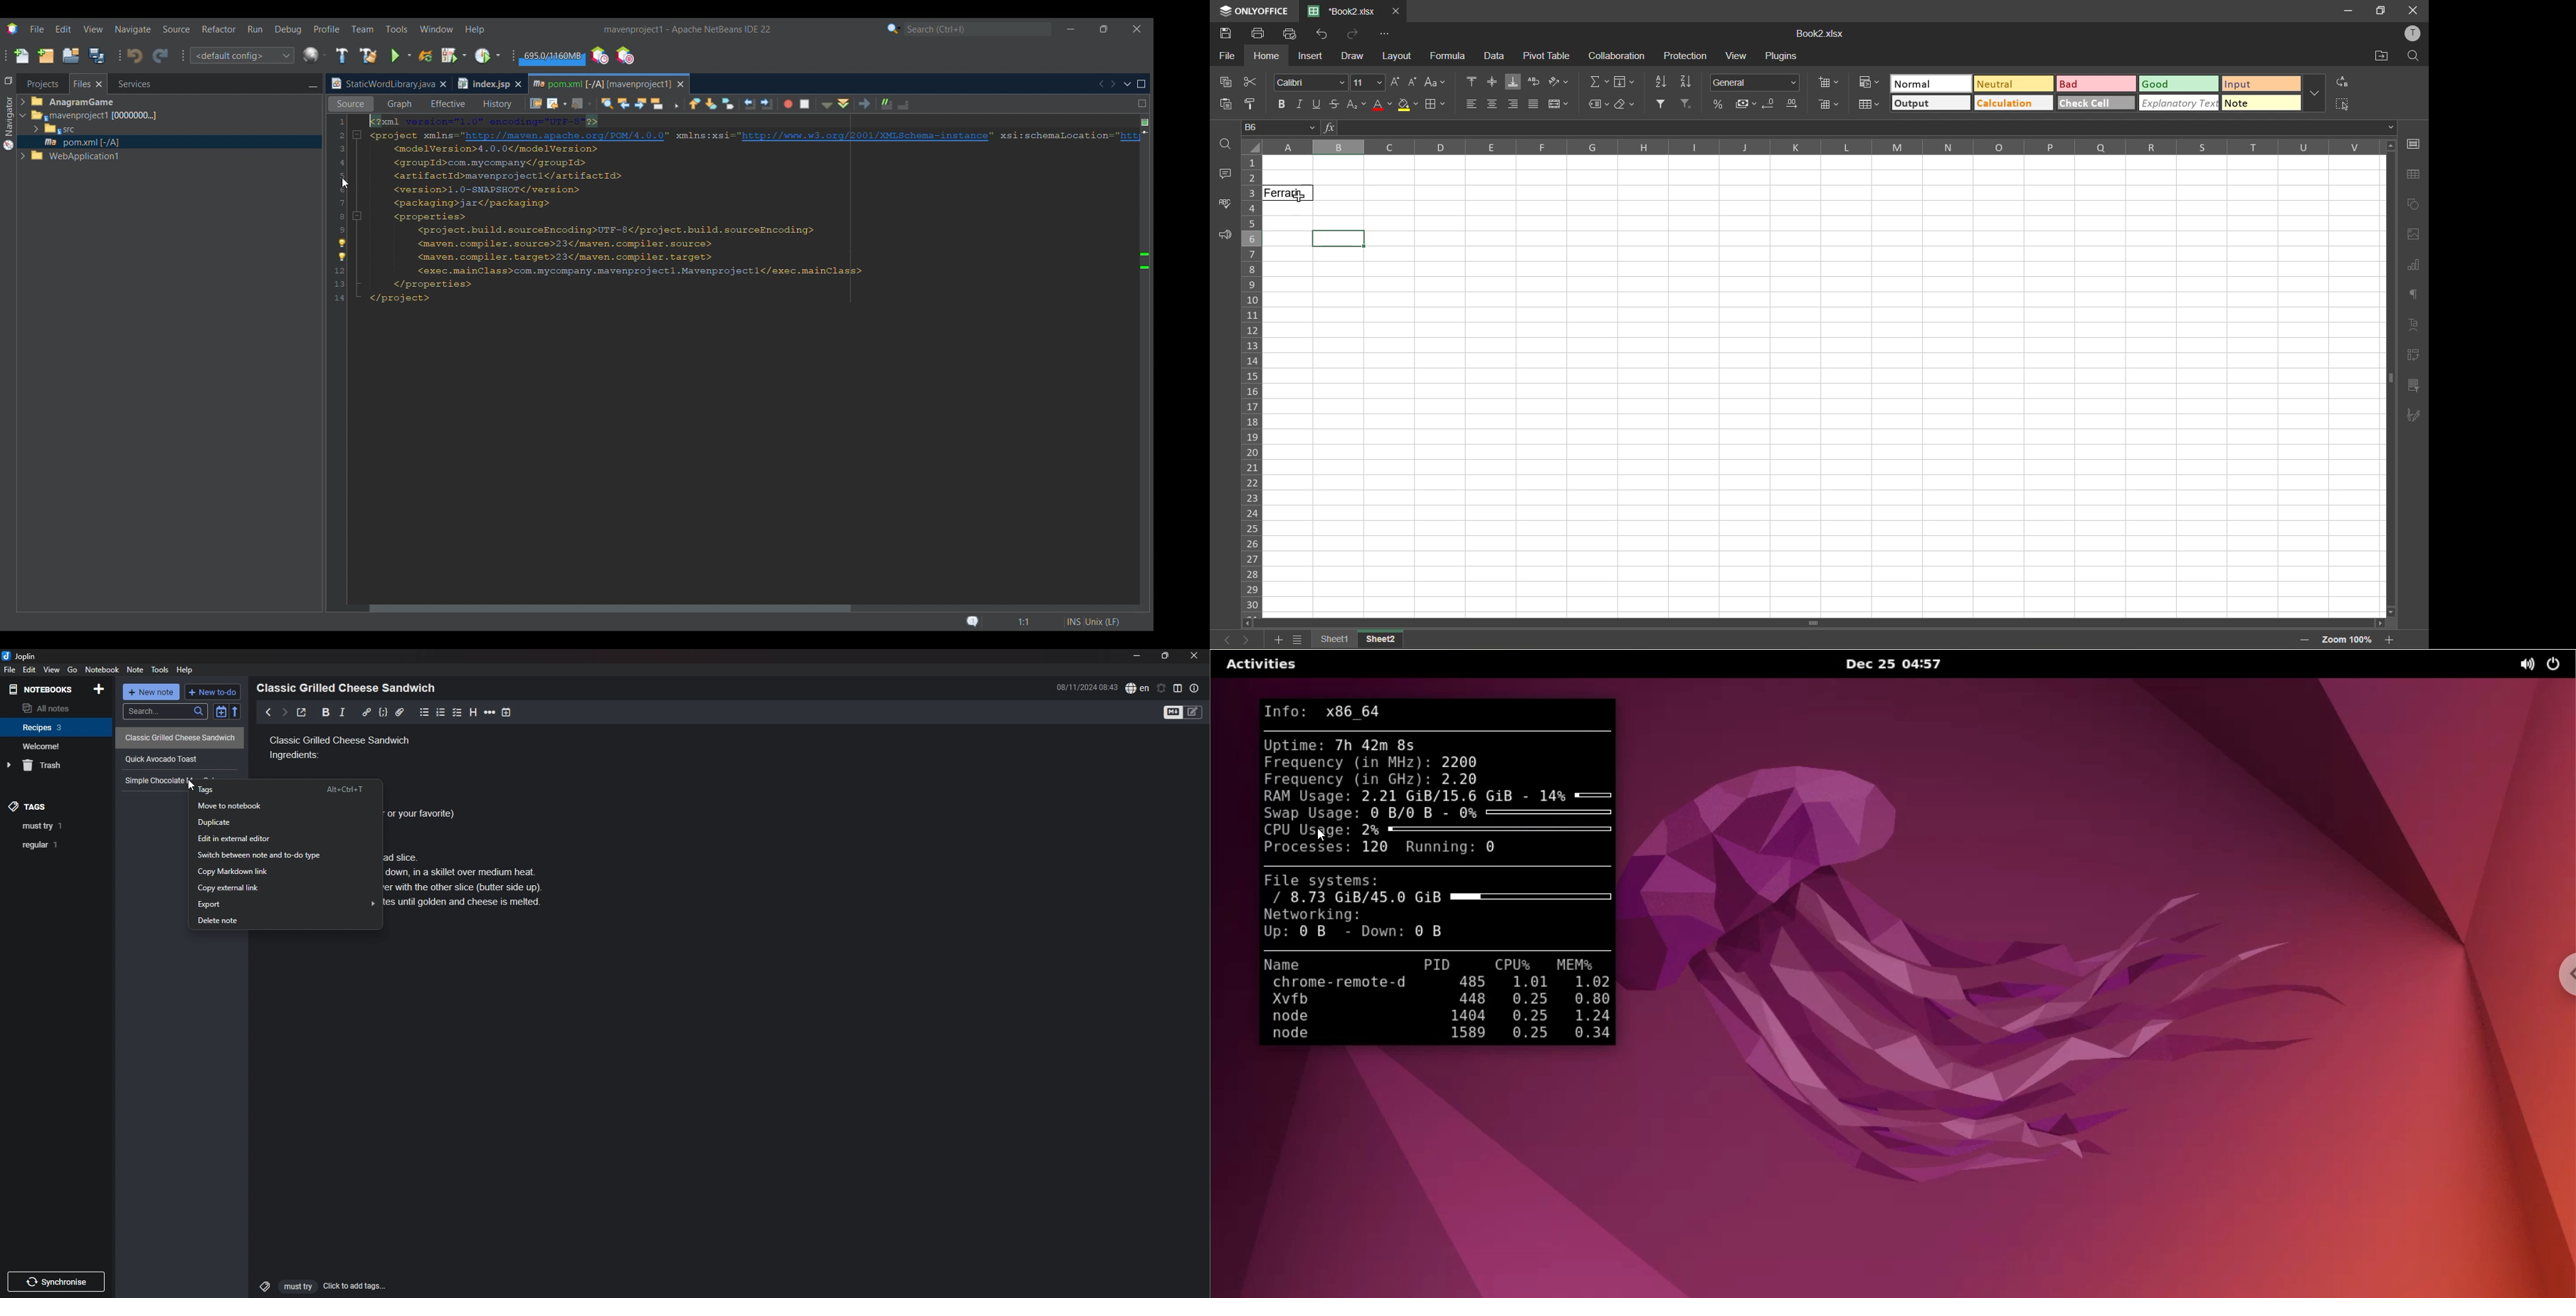  I want to click on sort descending, so click(1689, 83).